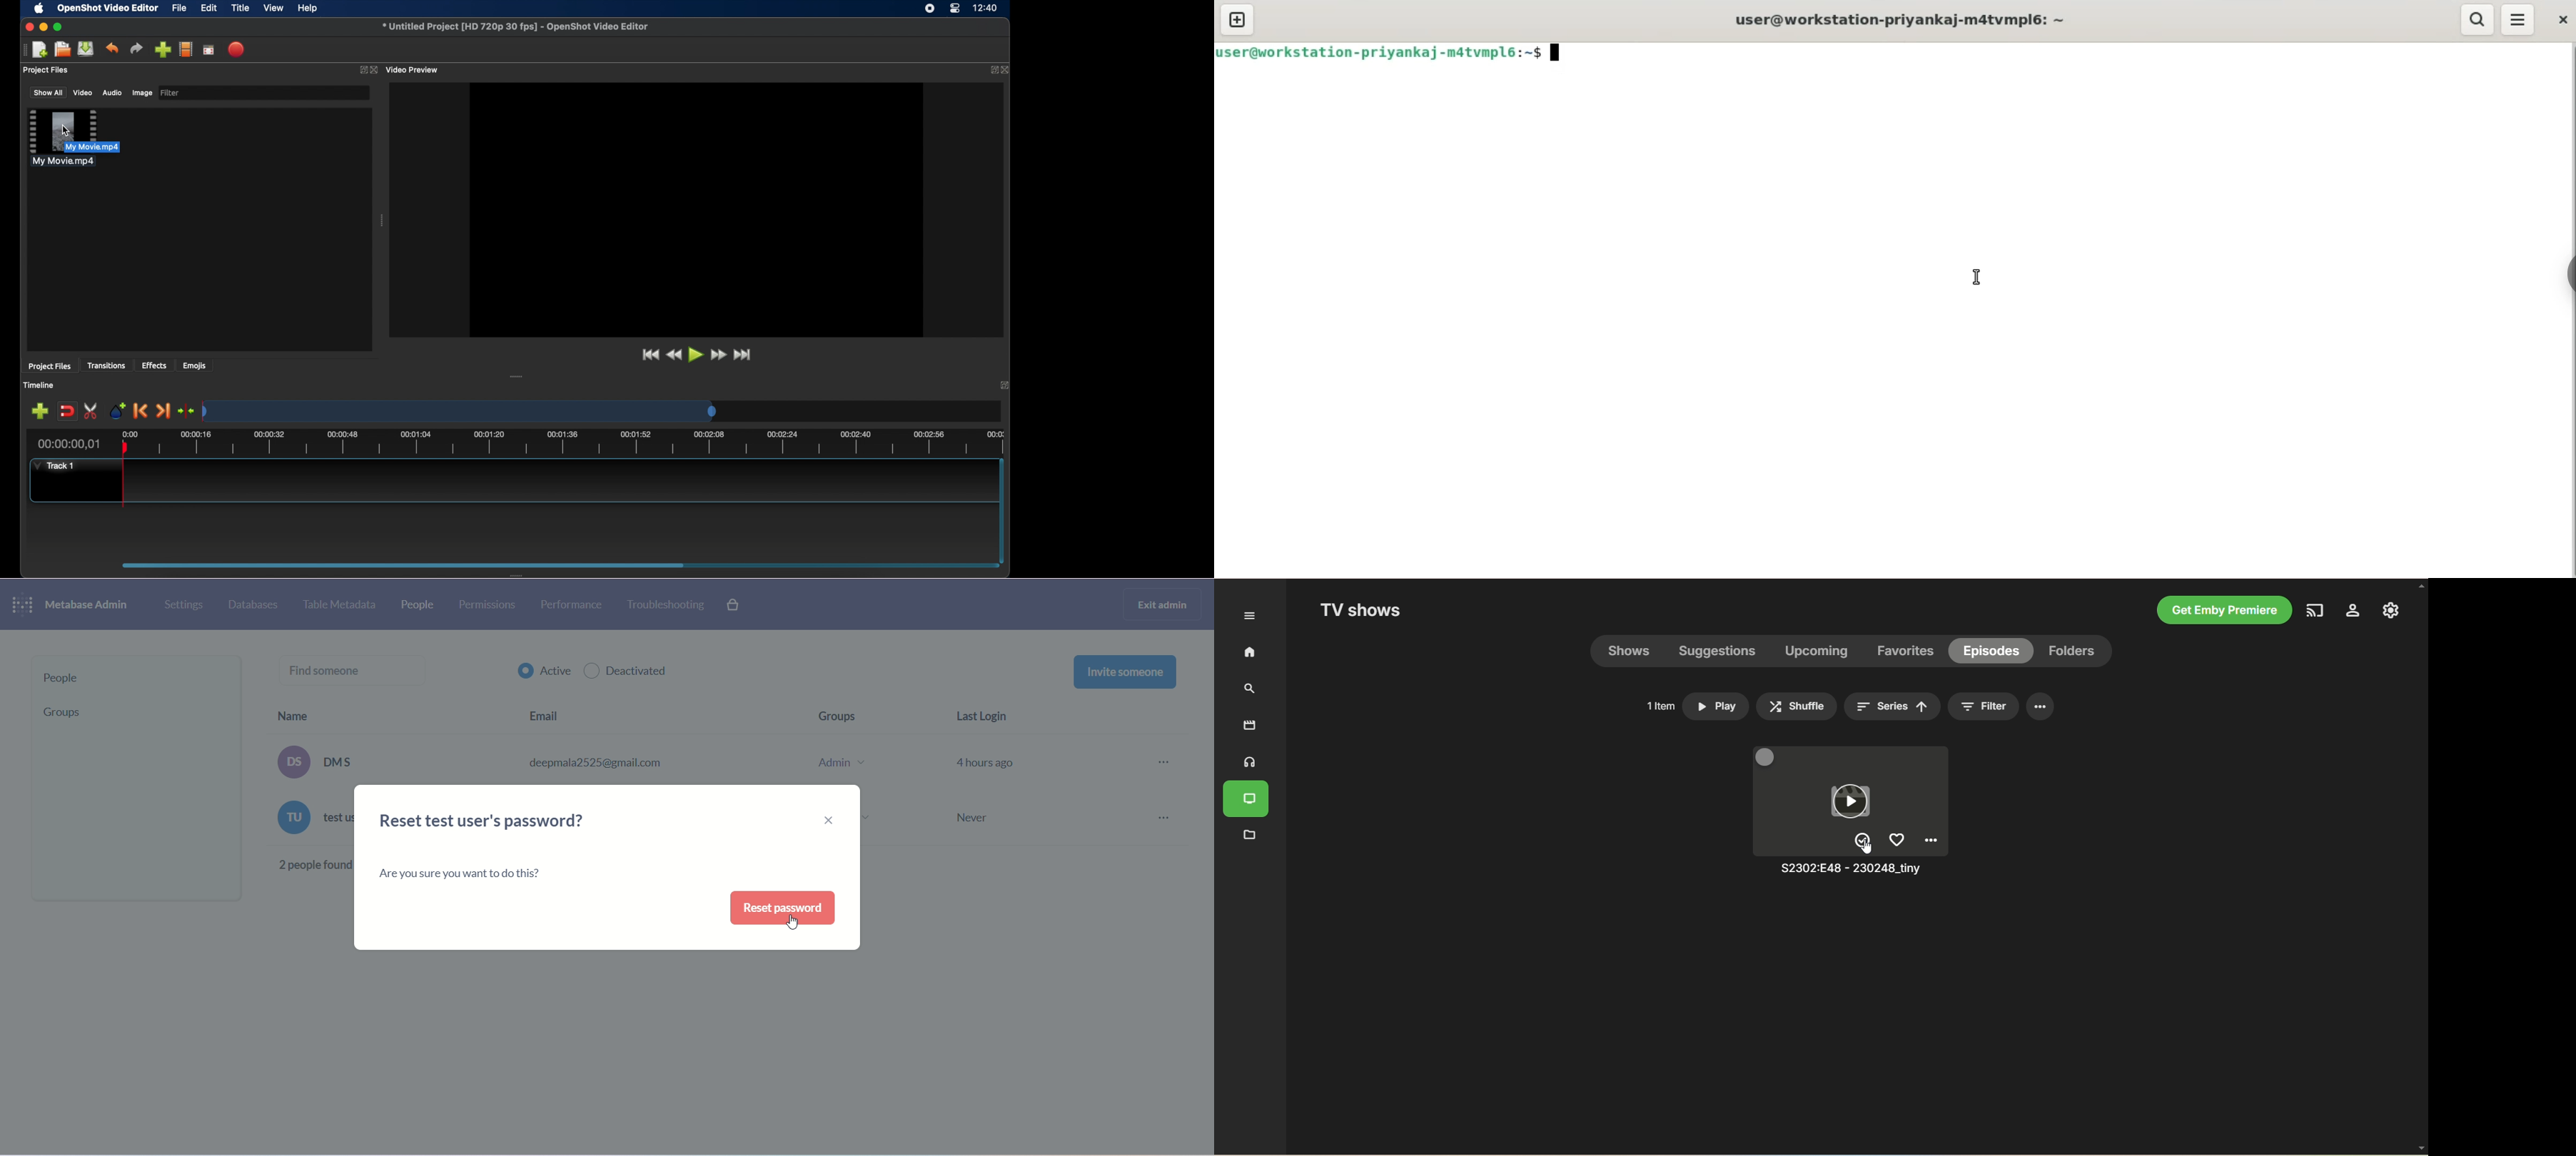  What do you see at coordinates (208, 50) in the screenshot?
I see `full screen` at bounding box center [208, 50].